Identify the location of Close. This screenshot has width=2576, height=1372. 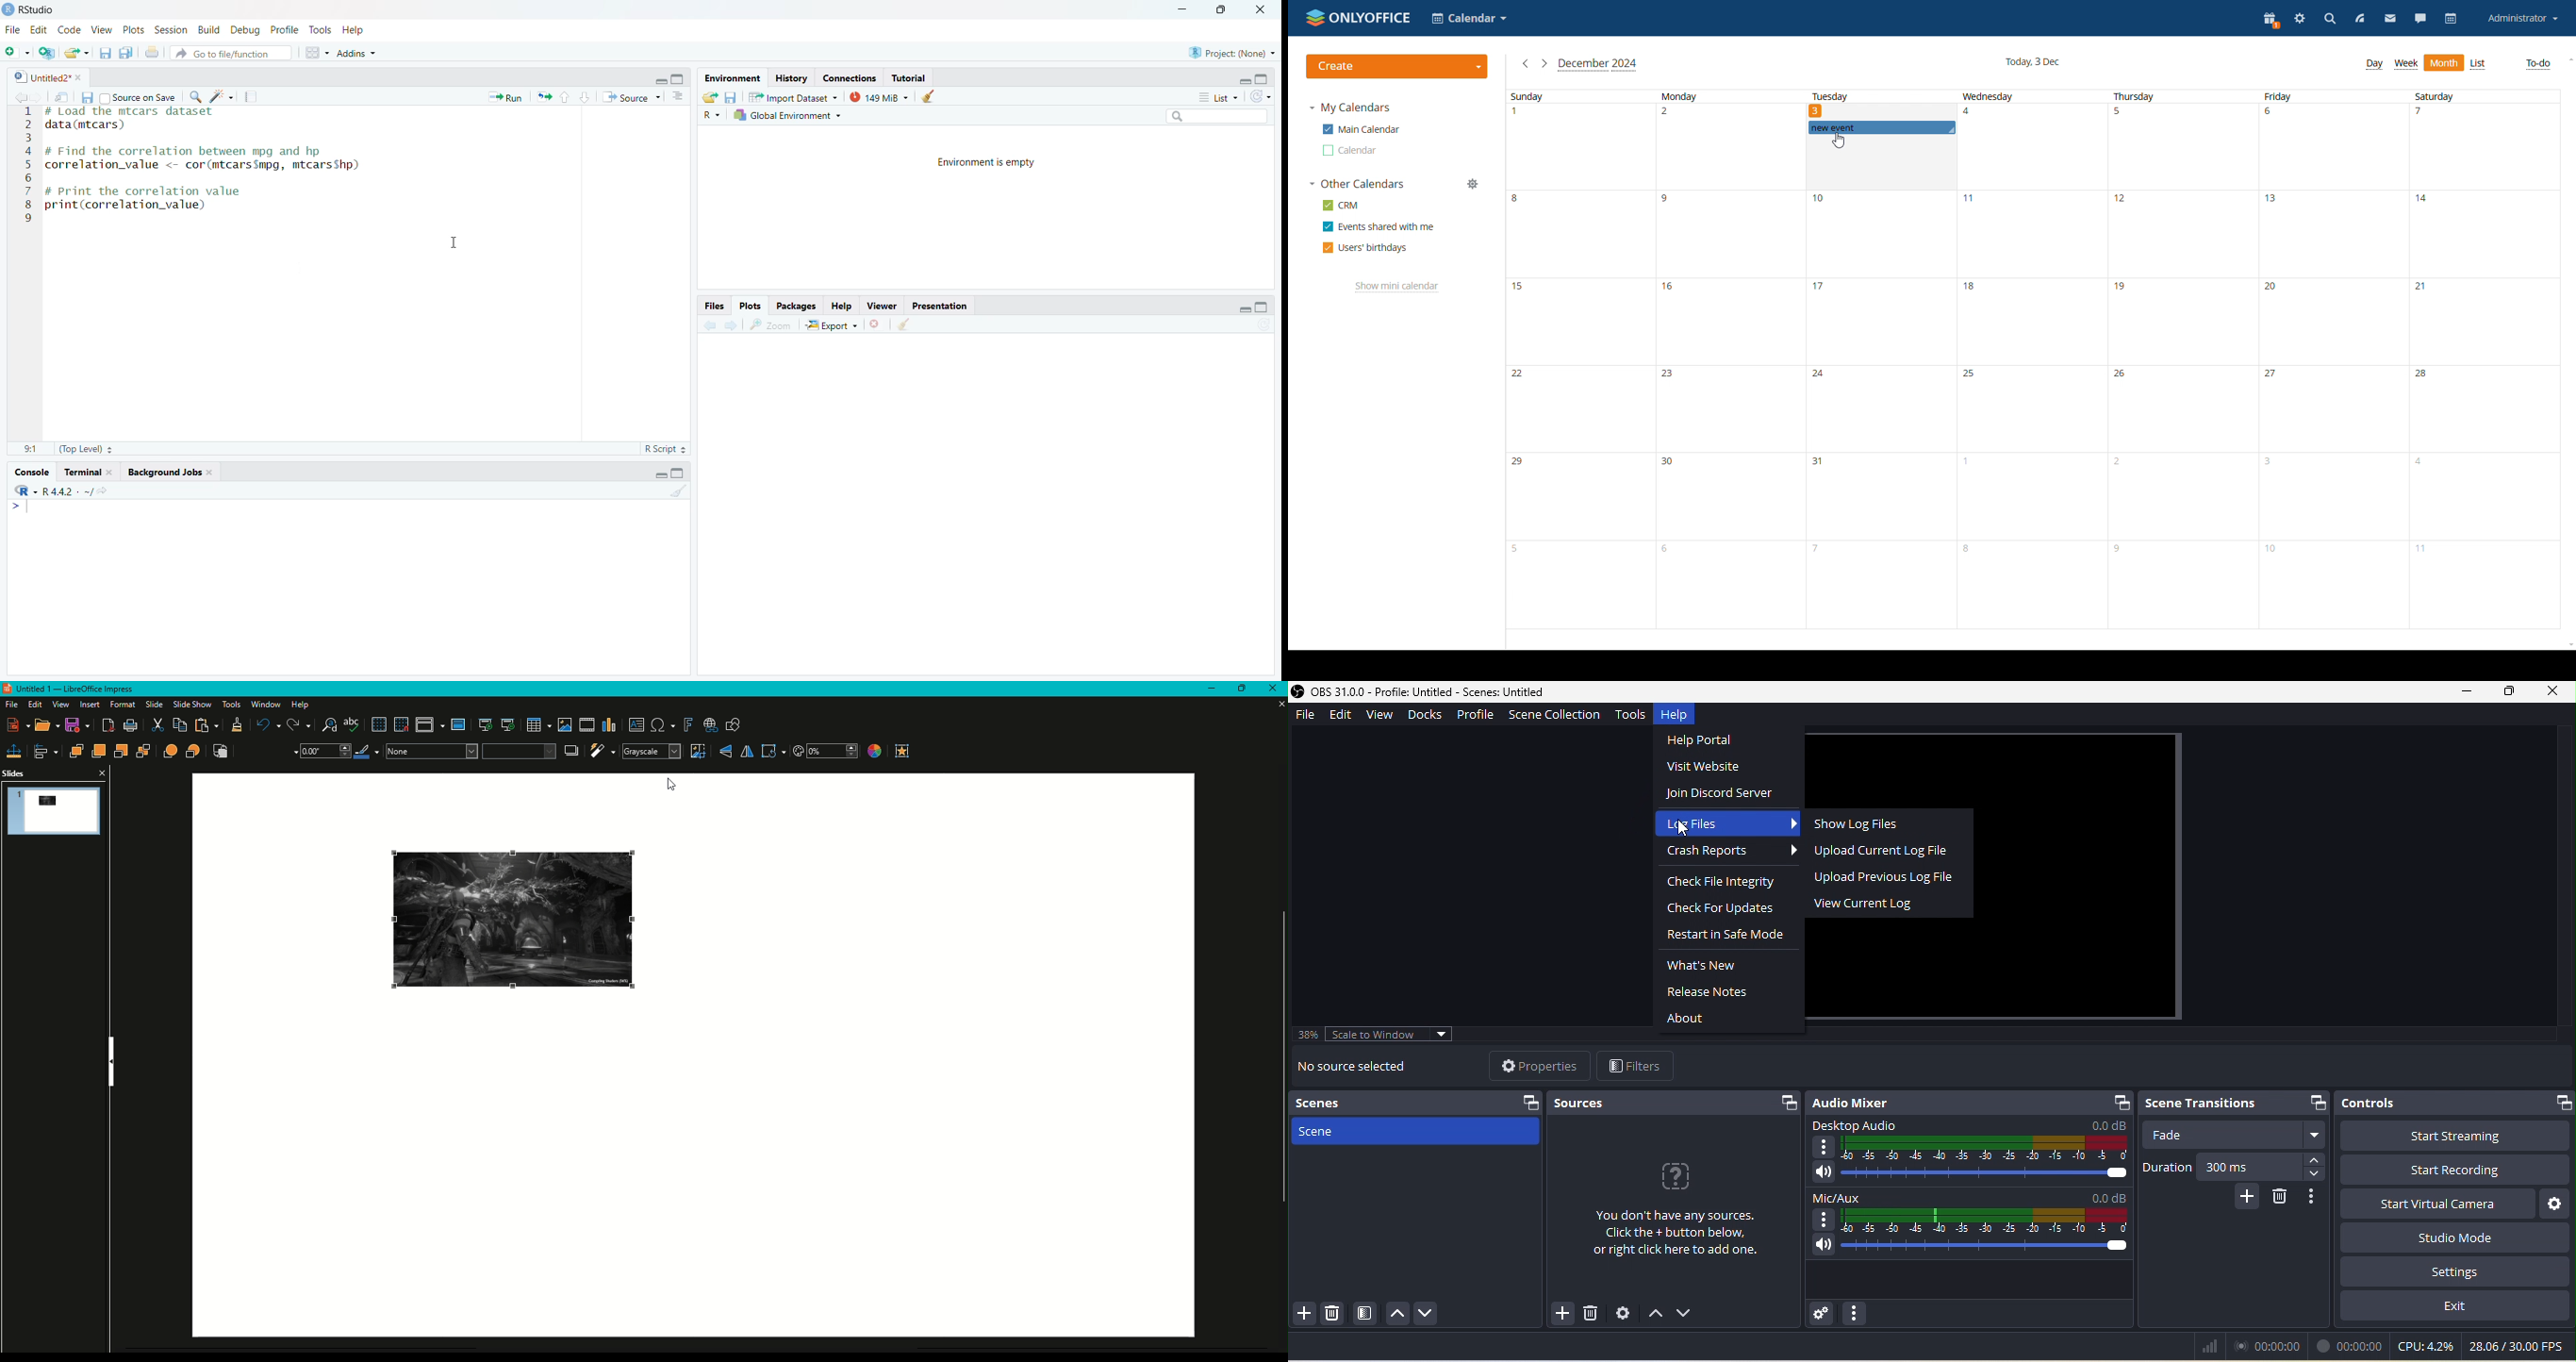
(1271, 689).